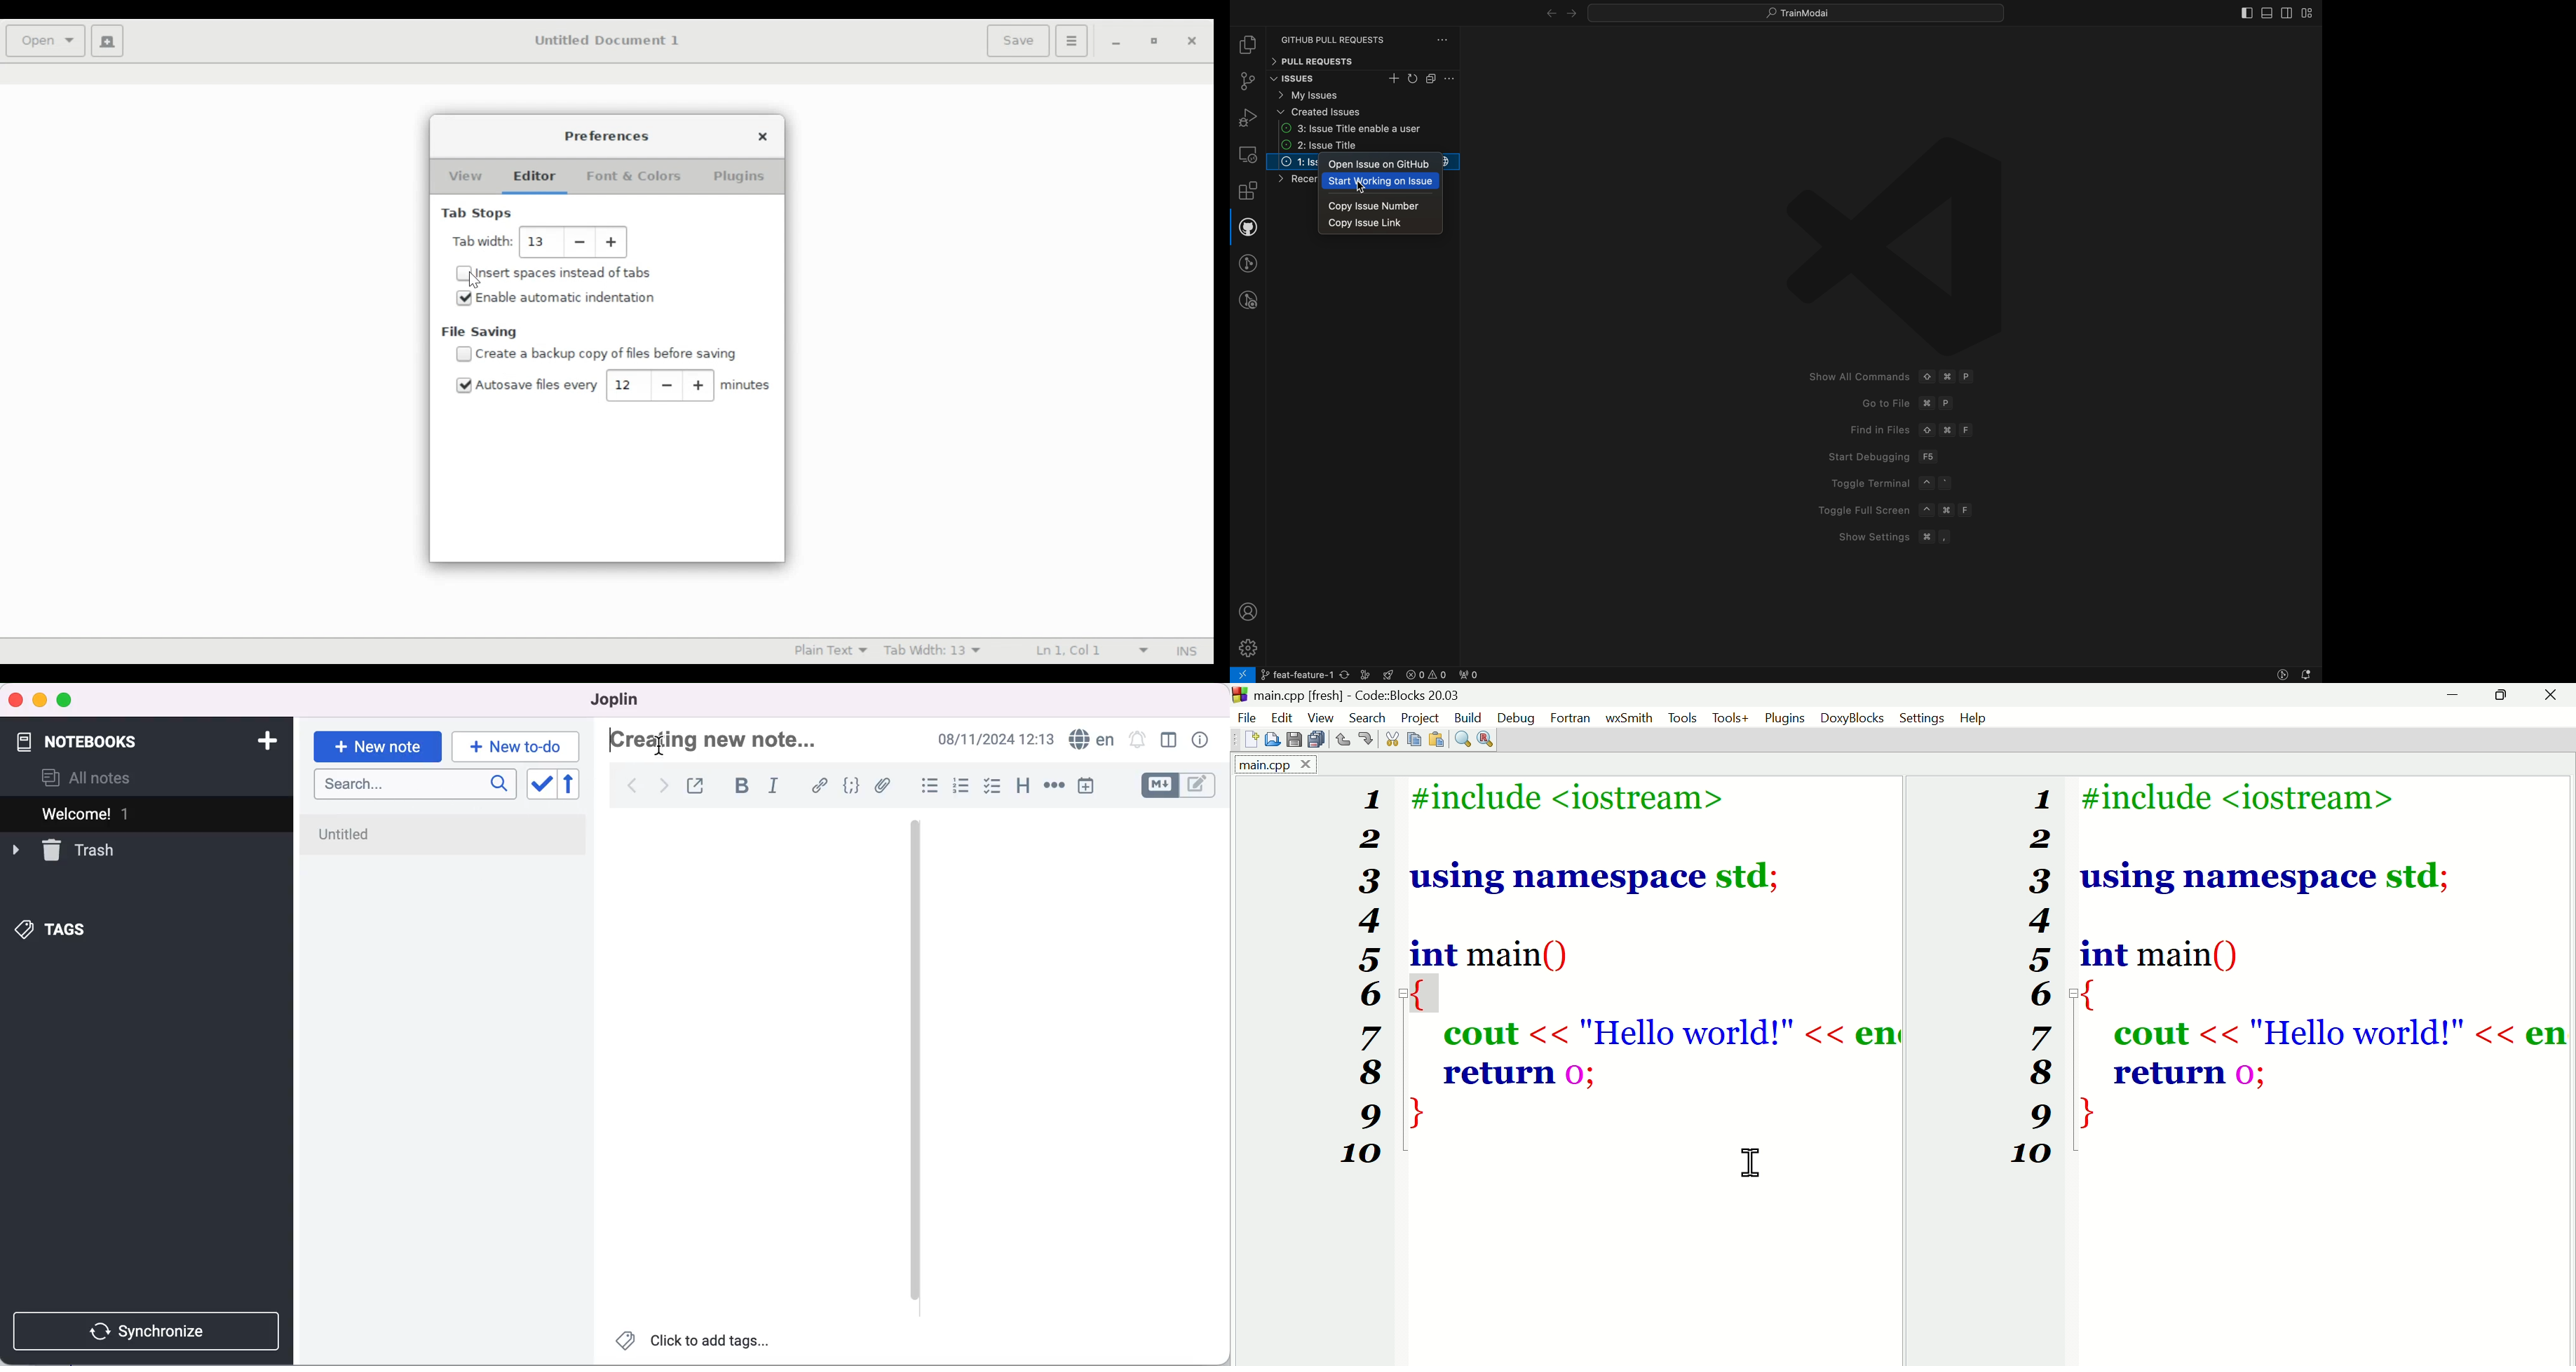  What do you see at coordinates (1570, 12) in the screenshot?
I see `left arrow` at bounding box center [1570, 12].